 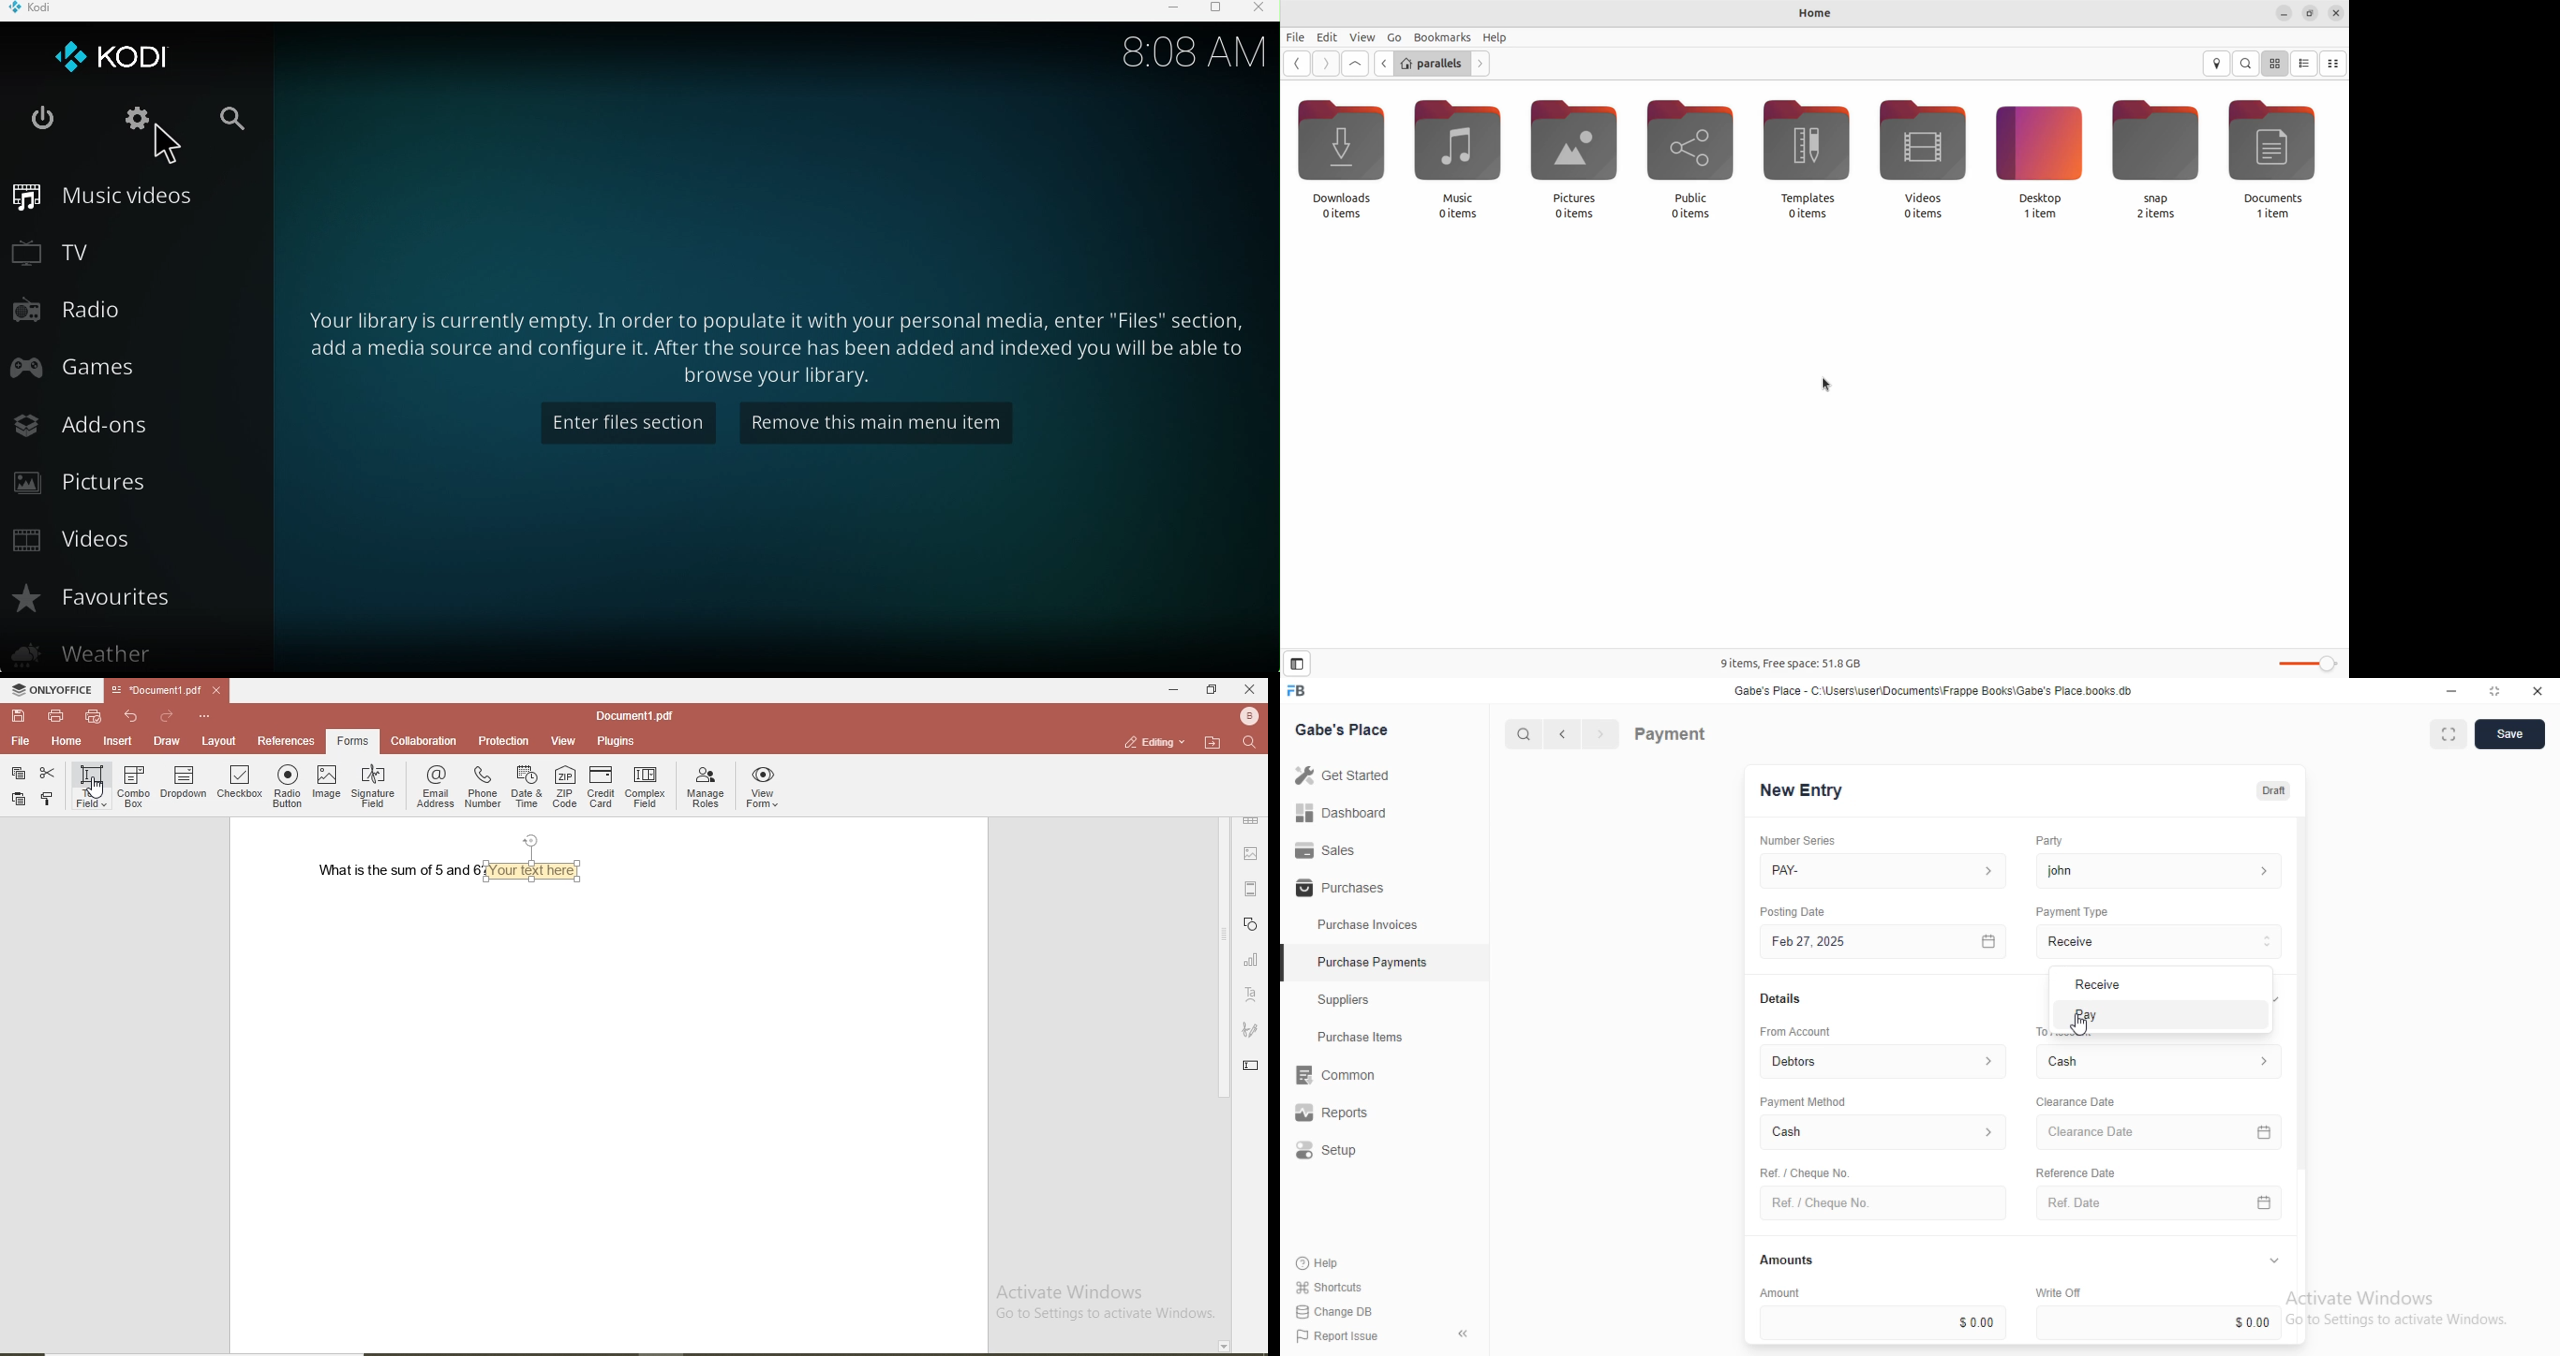 I want to click on Exit, so click(x=48, y=125).